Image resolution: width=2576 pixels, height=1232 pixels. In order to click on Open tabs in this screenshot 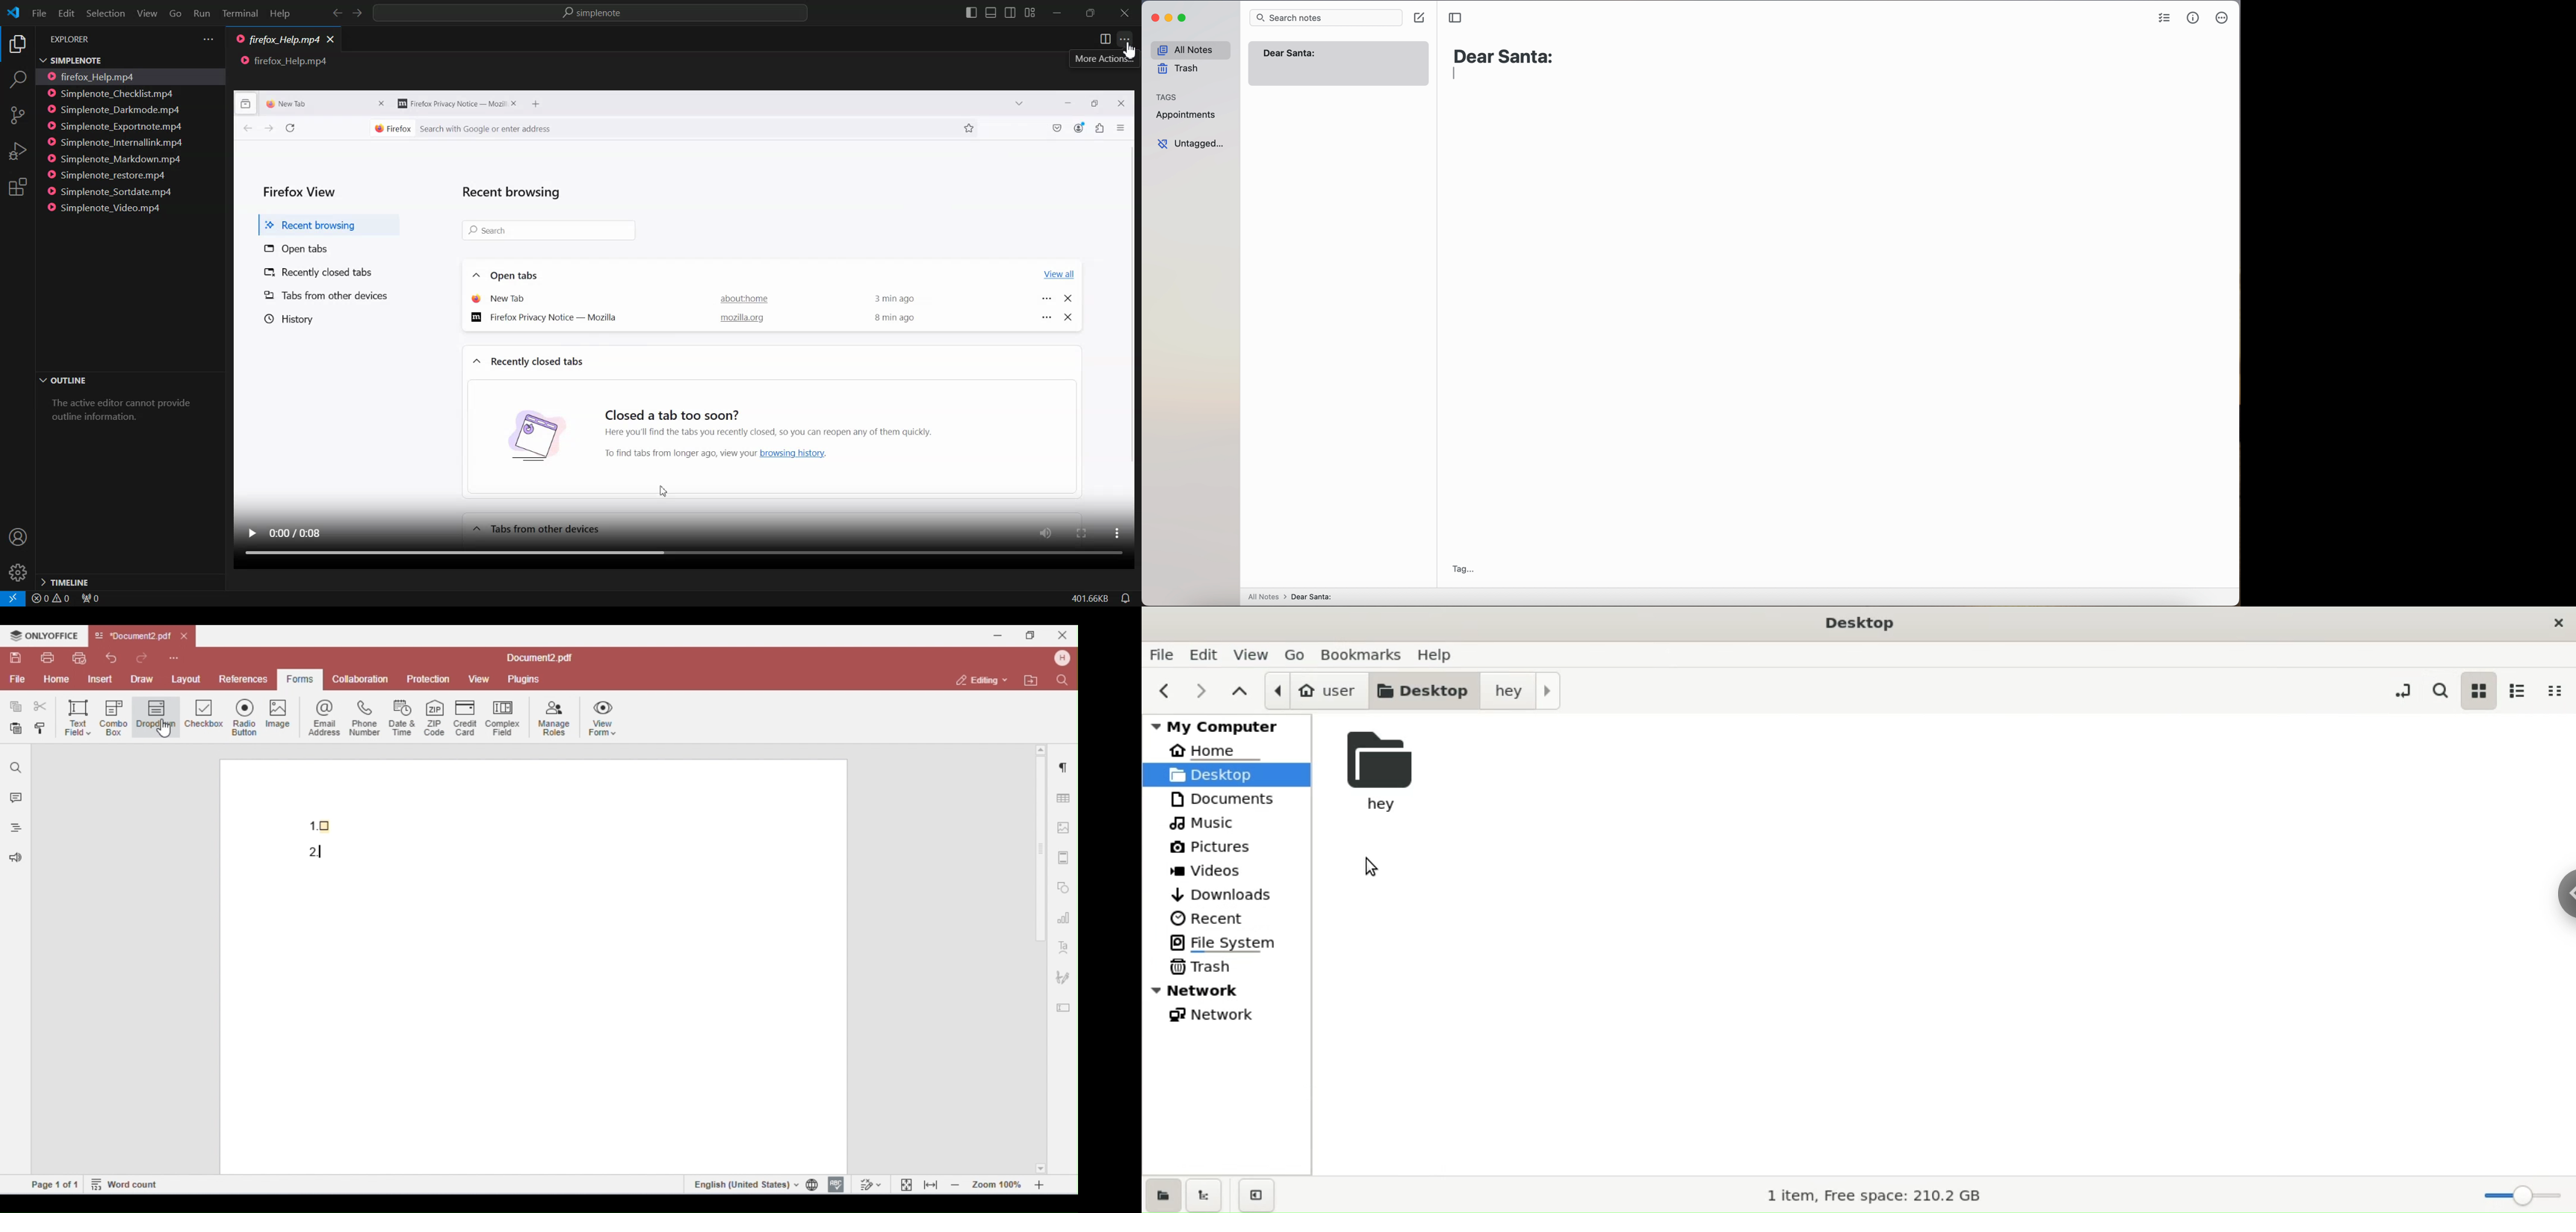, I will do `click(507, 274)`.